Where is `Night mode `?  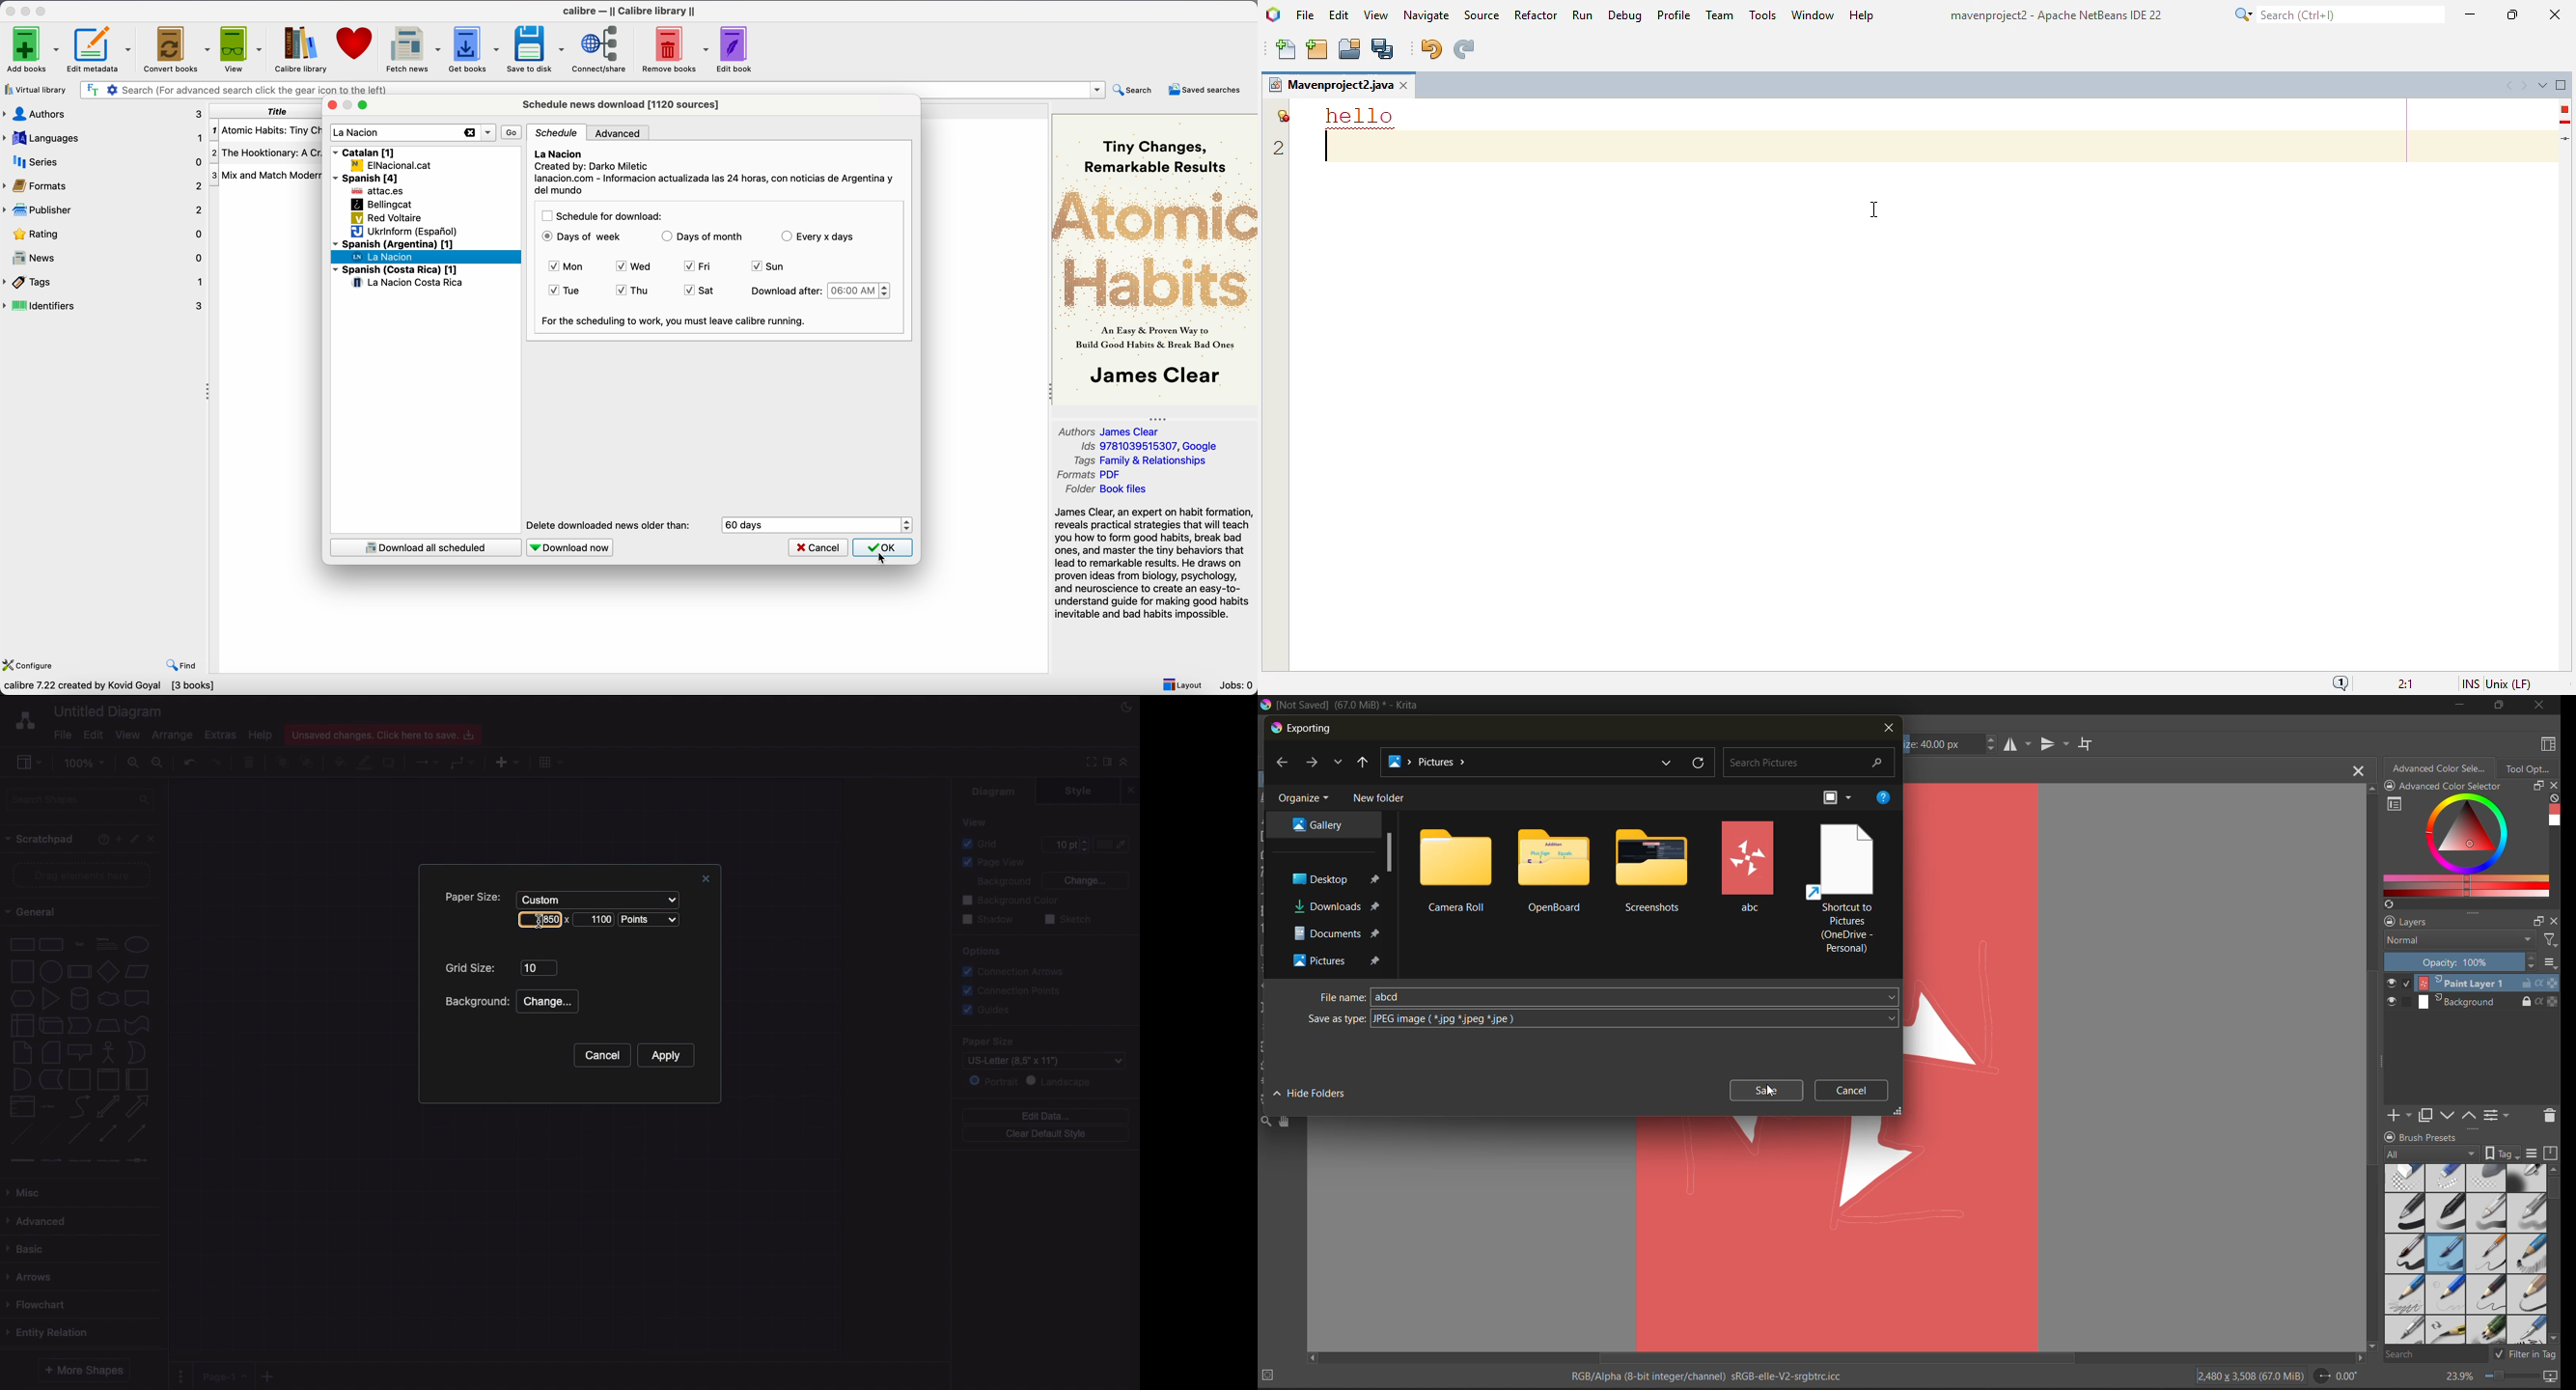 Night mode  is located at coordinates (1128, 705).